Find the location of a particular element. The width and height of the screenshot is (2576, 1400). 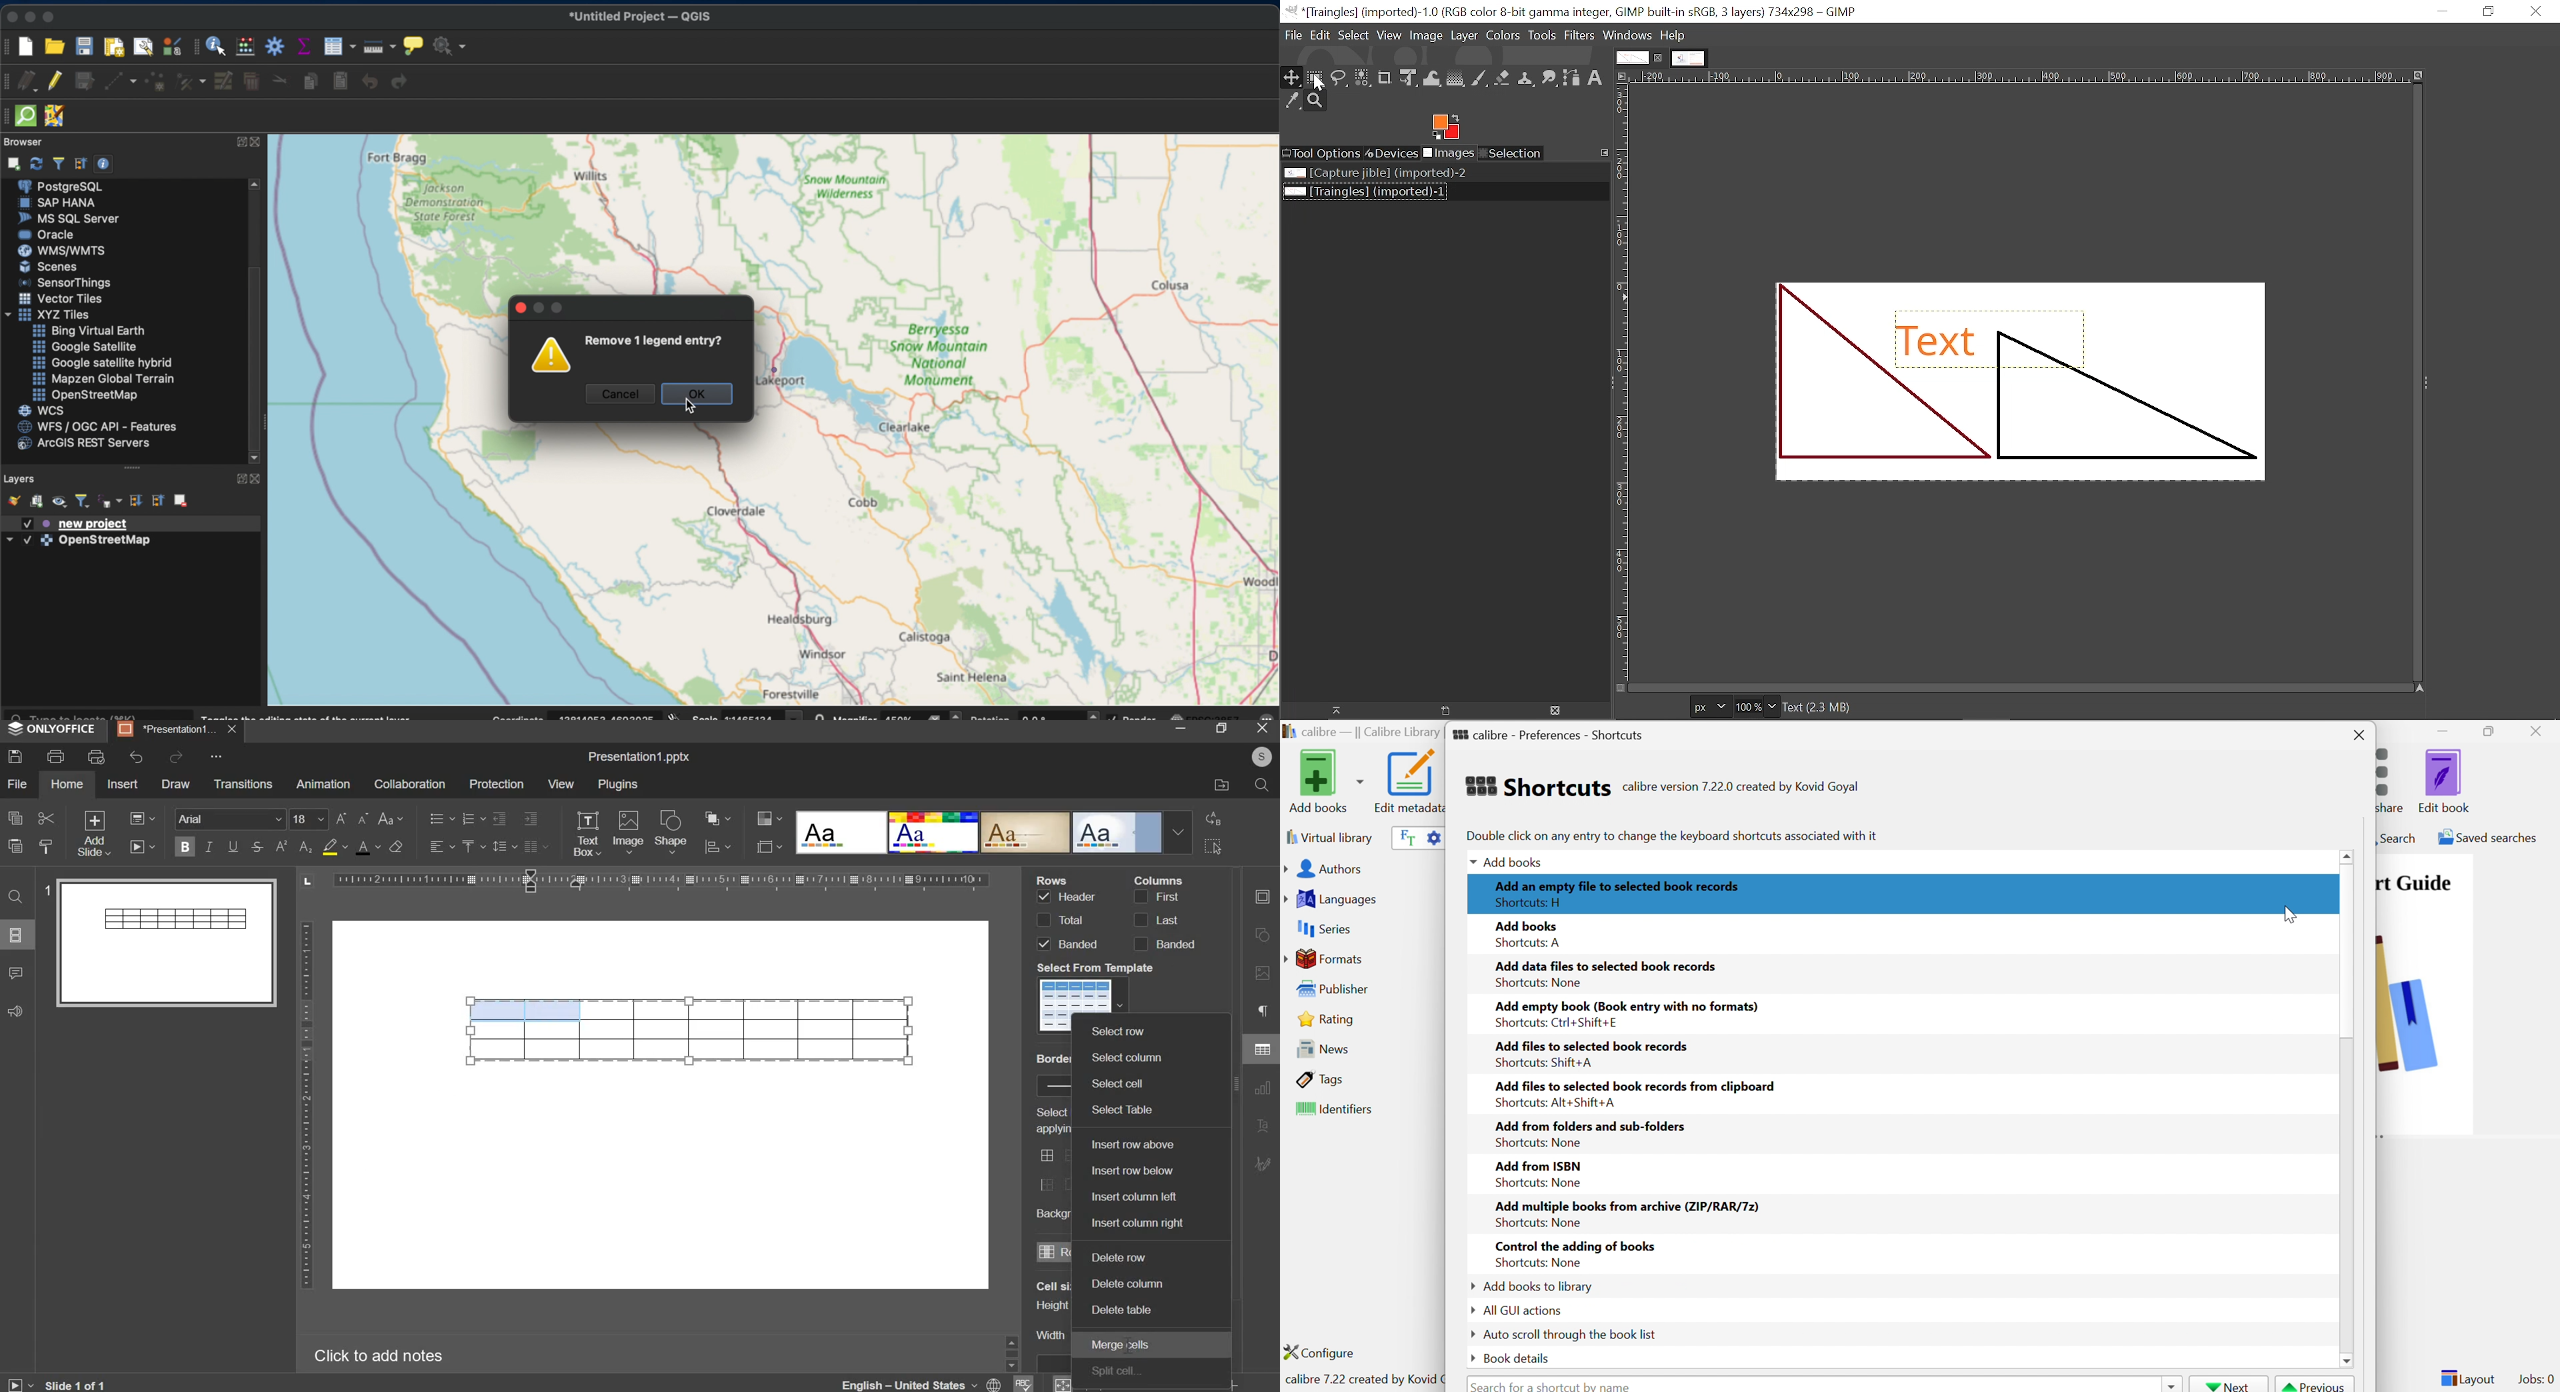

search is located at coordinates (1261, 785).